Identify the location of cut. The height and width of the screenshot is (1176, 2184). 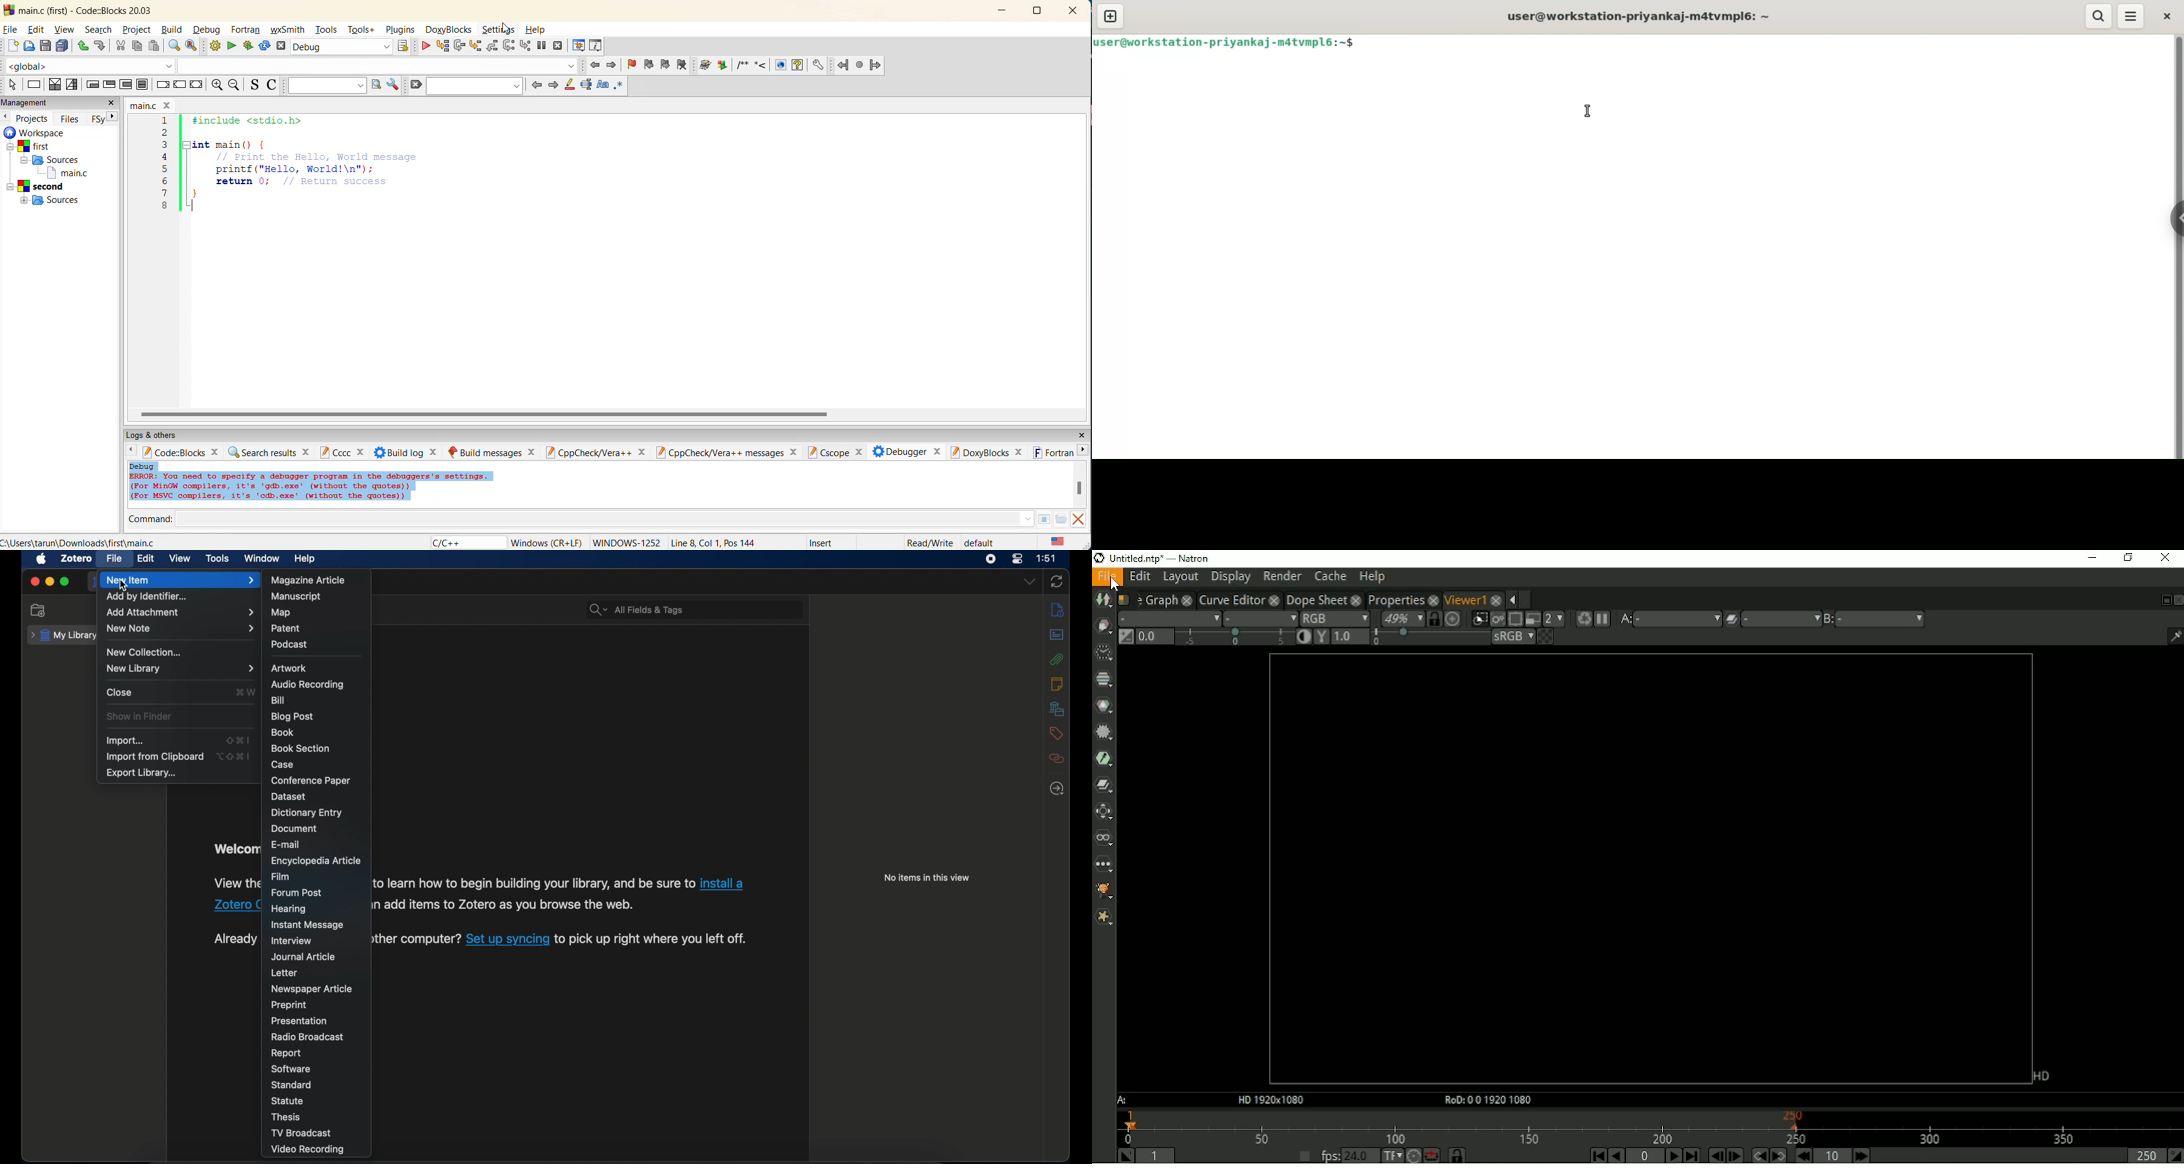
(118, 47).